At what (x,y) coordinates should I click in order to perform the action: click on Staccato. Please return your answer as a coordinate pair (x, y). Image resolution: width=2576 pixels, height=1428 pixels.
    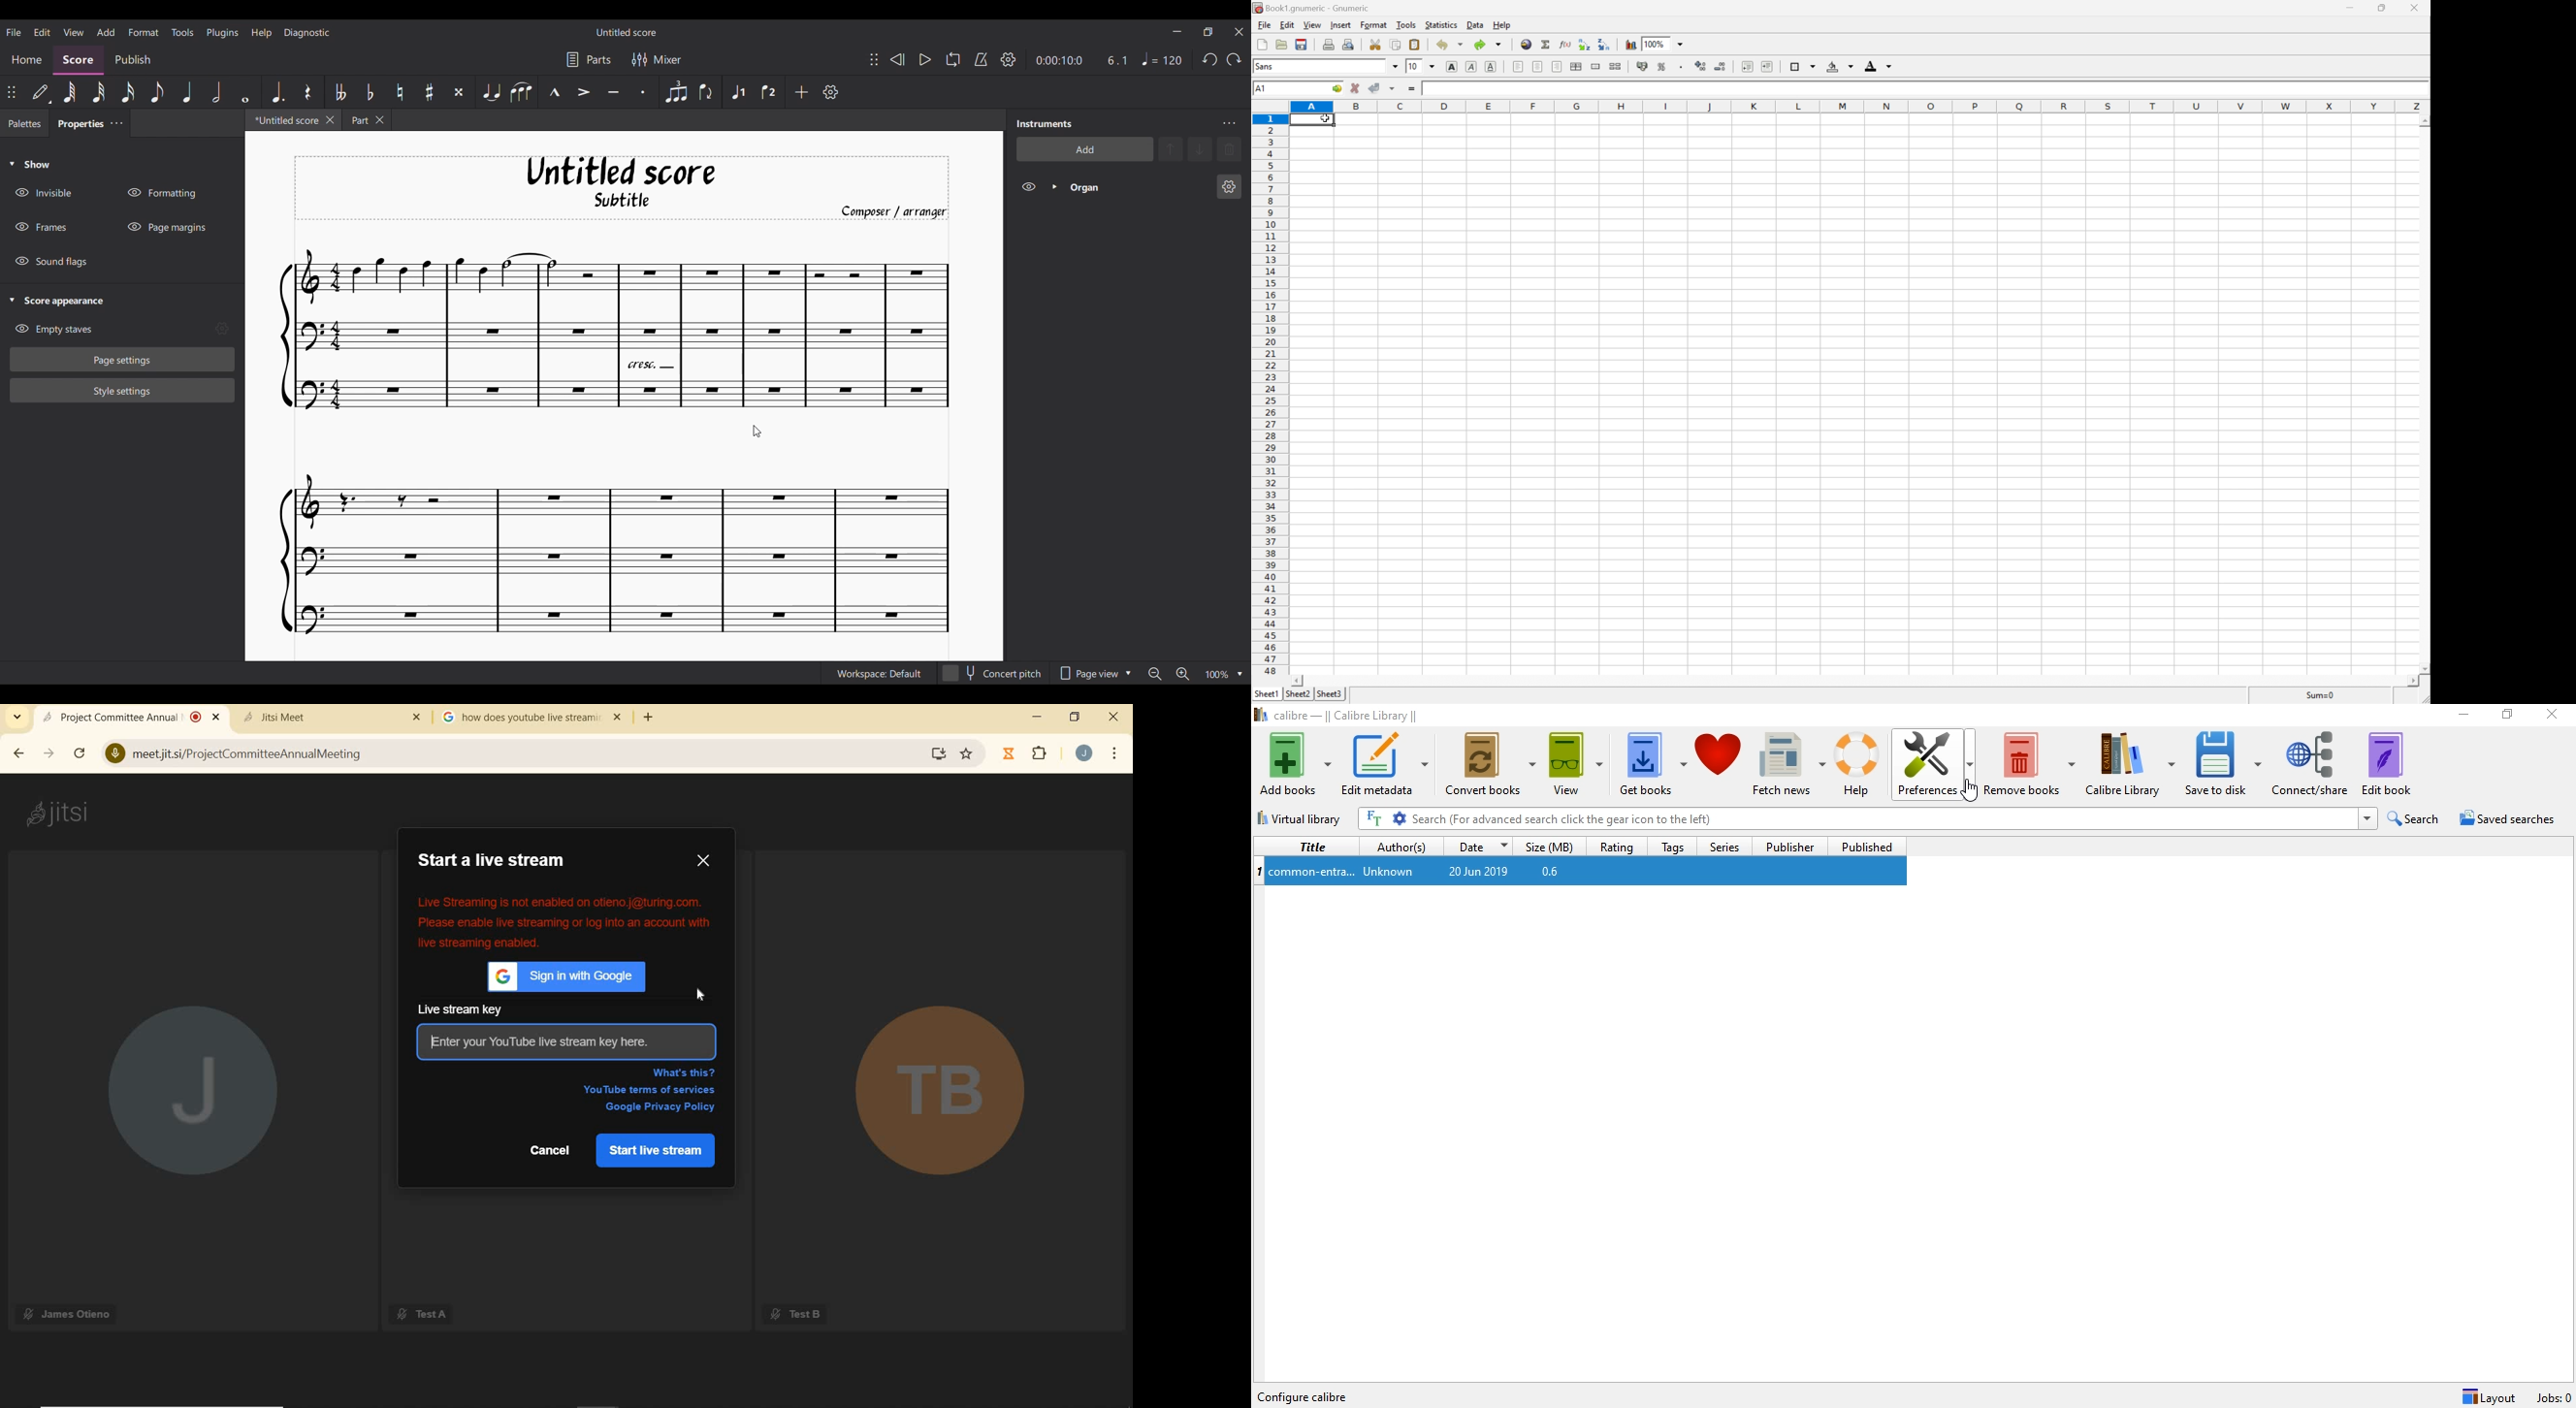
    Looking at the image, I should click on (646, 93).